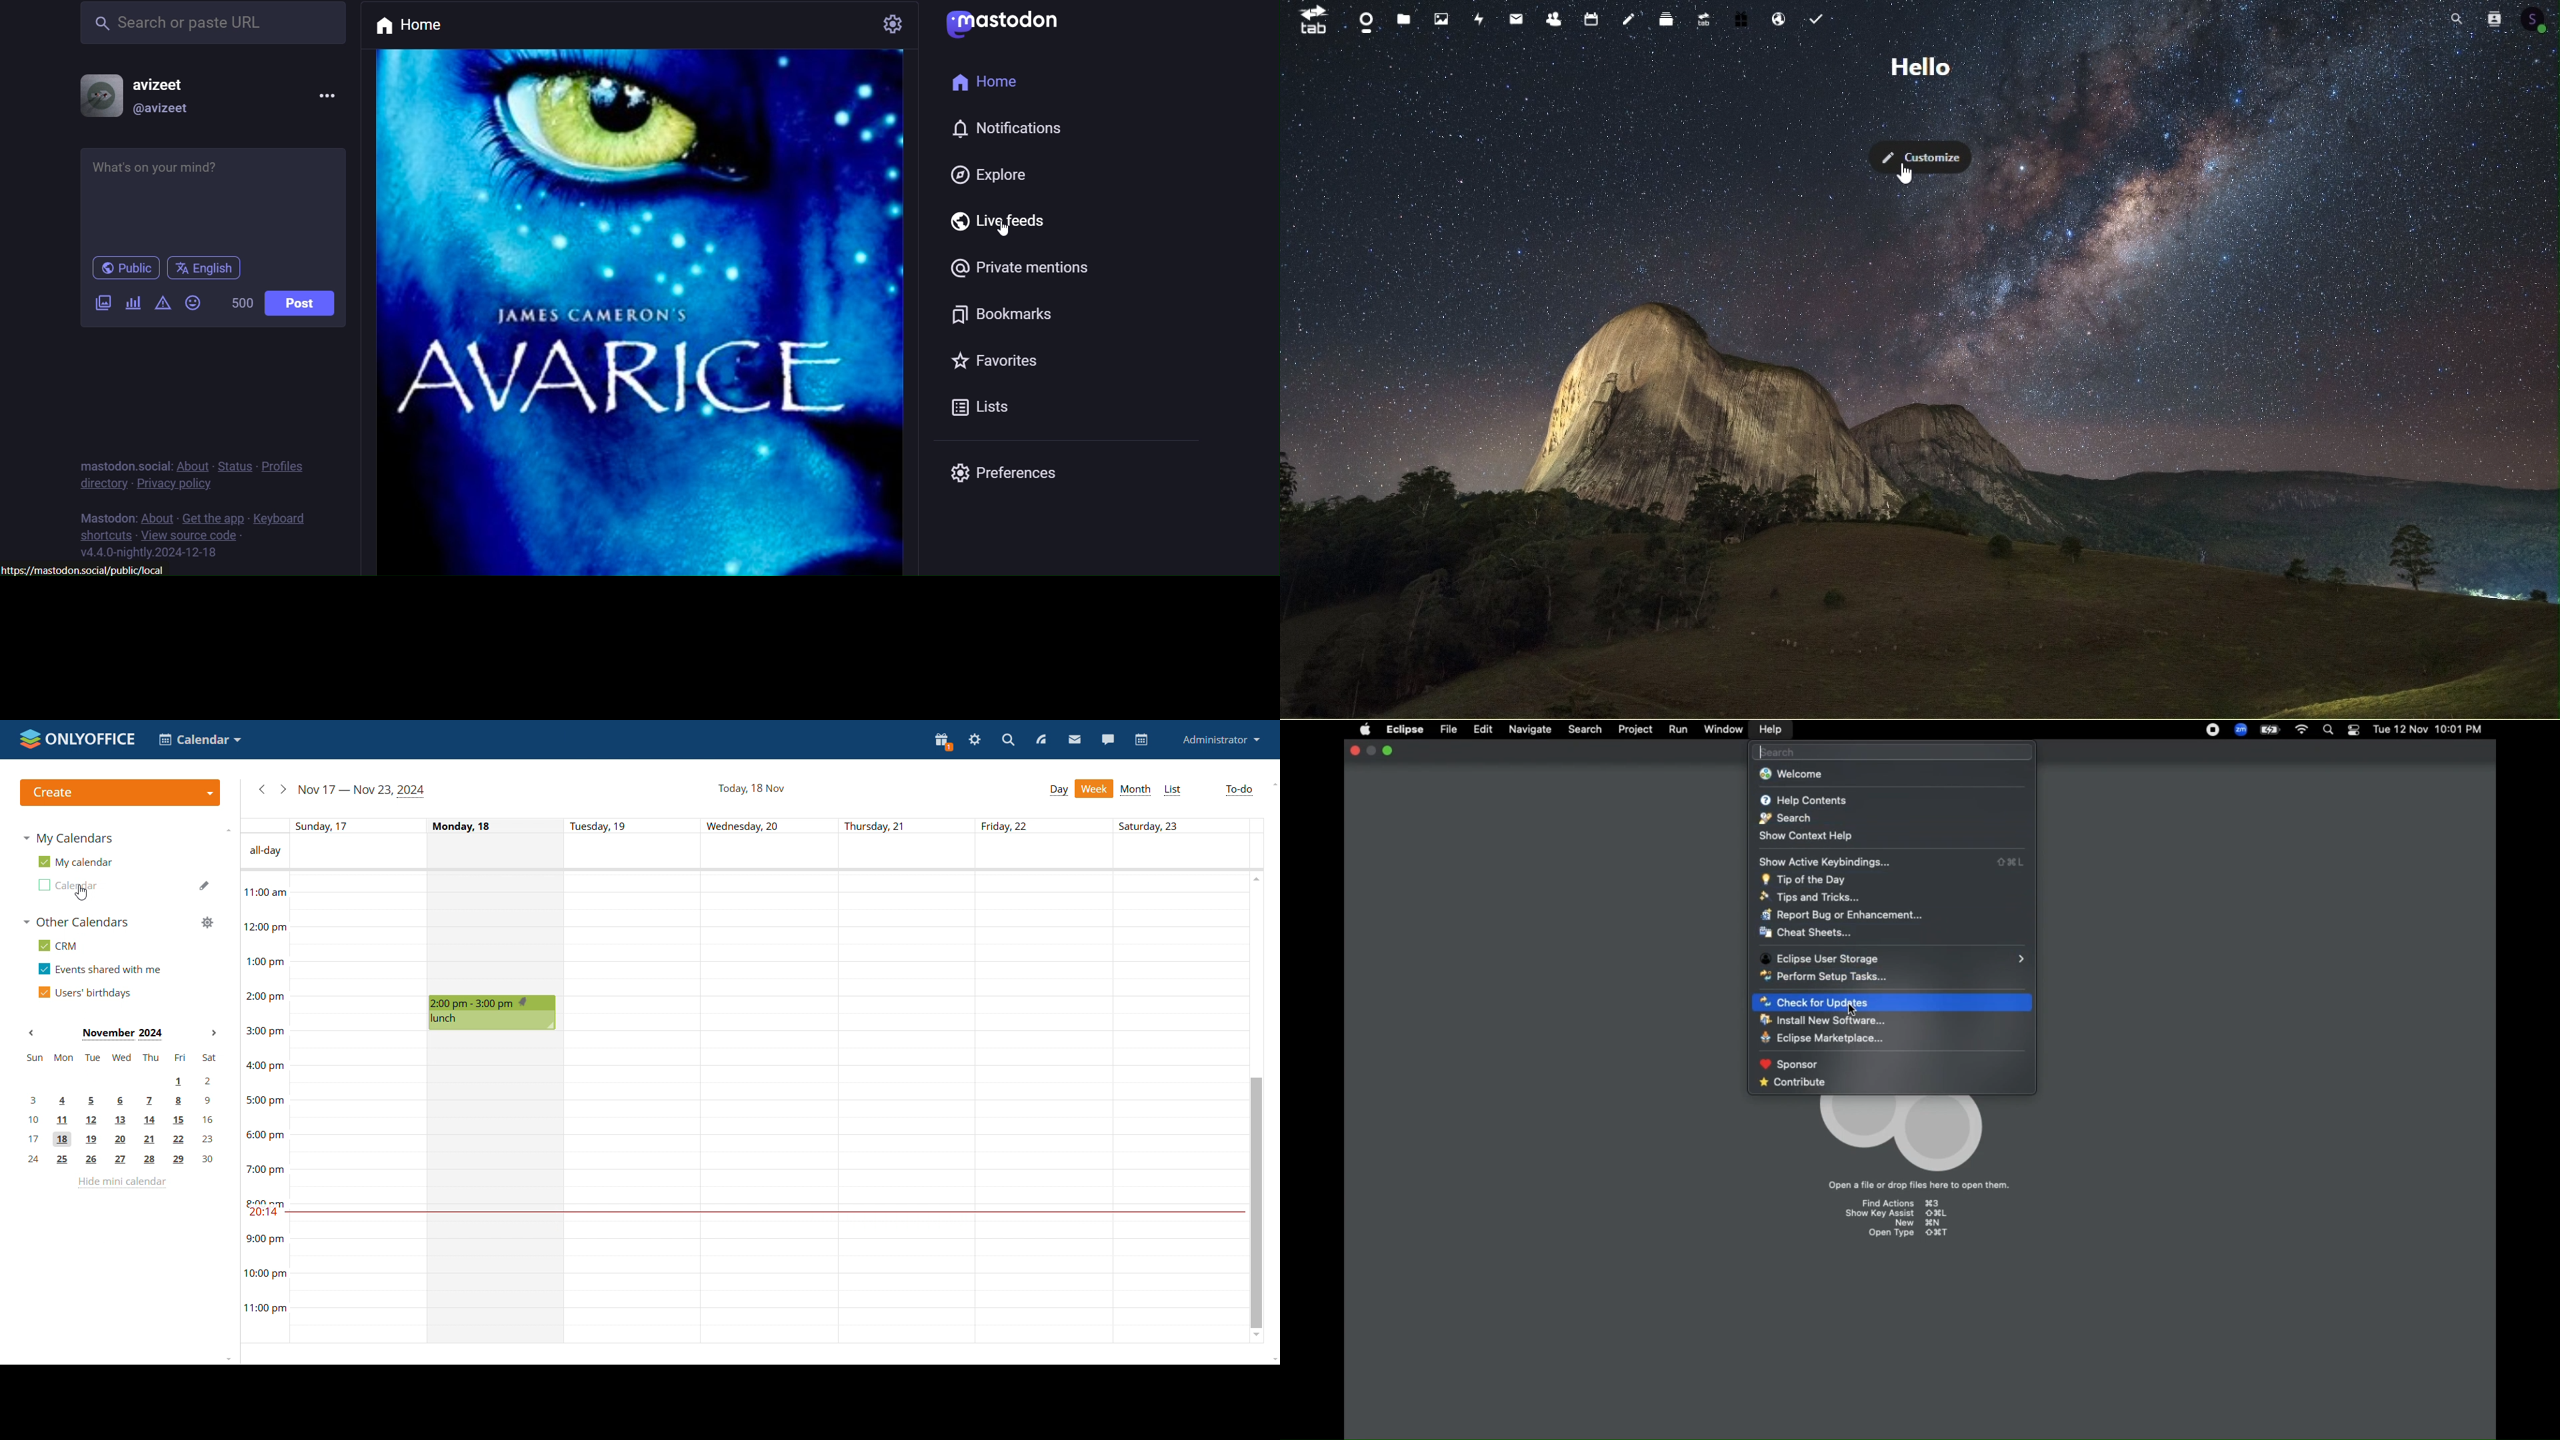 The height and width of the screenshot is (1456, 2576). Describe the element at coordinates (1815, 17) in the screenshot. I see `Task` at that location.